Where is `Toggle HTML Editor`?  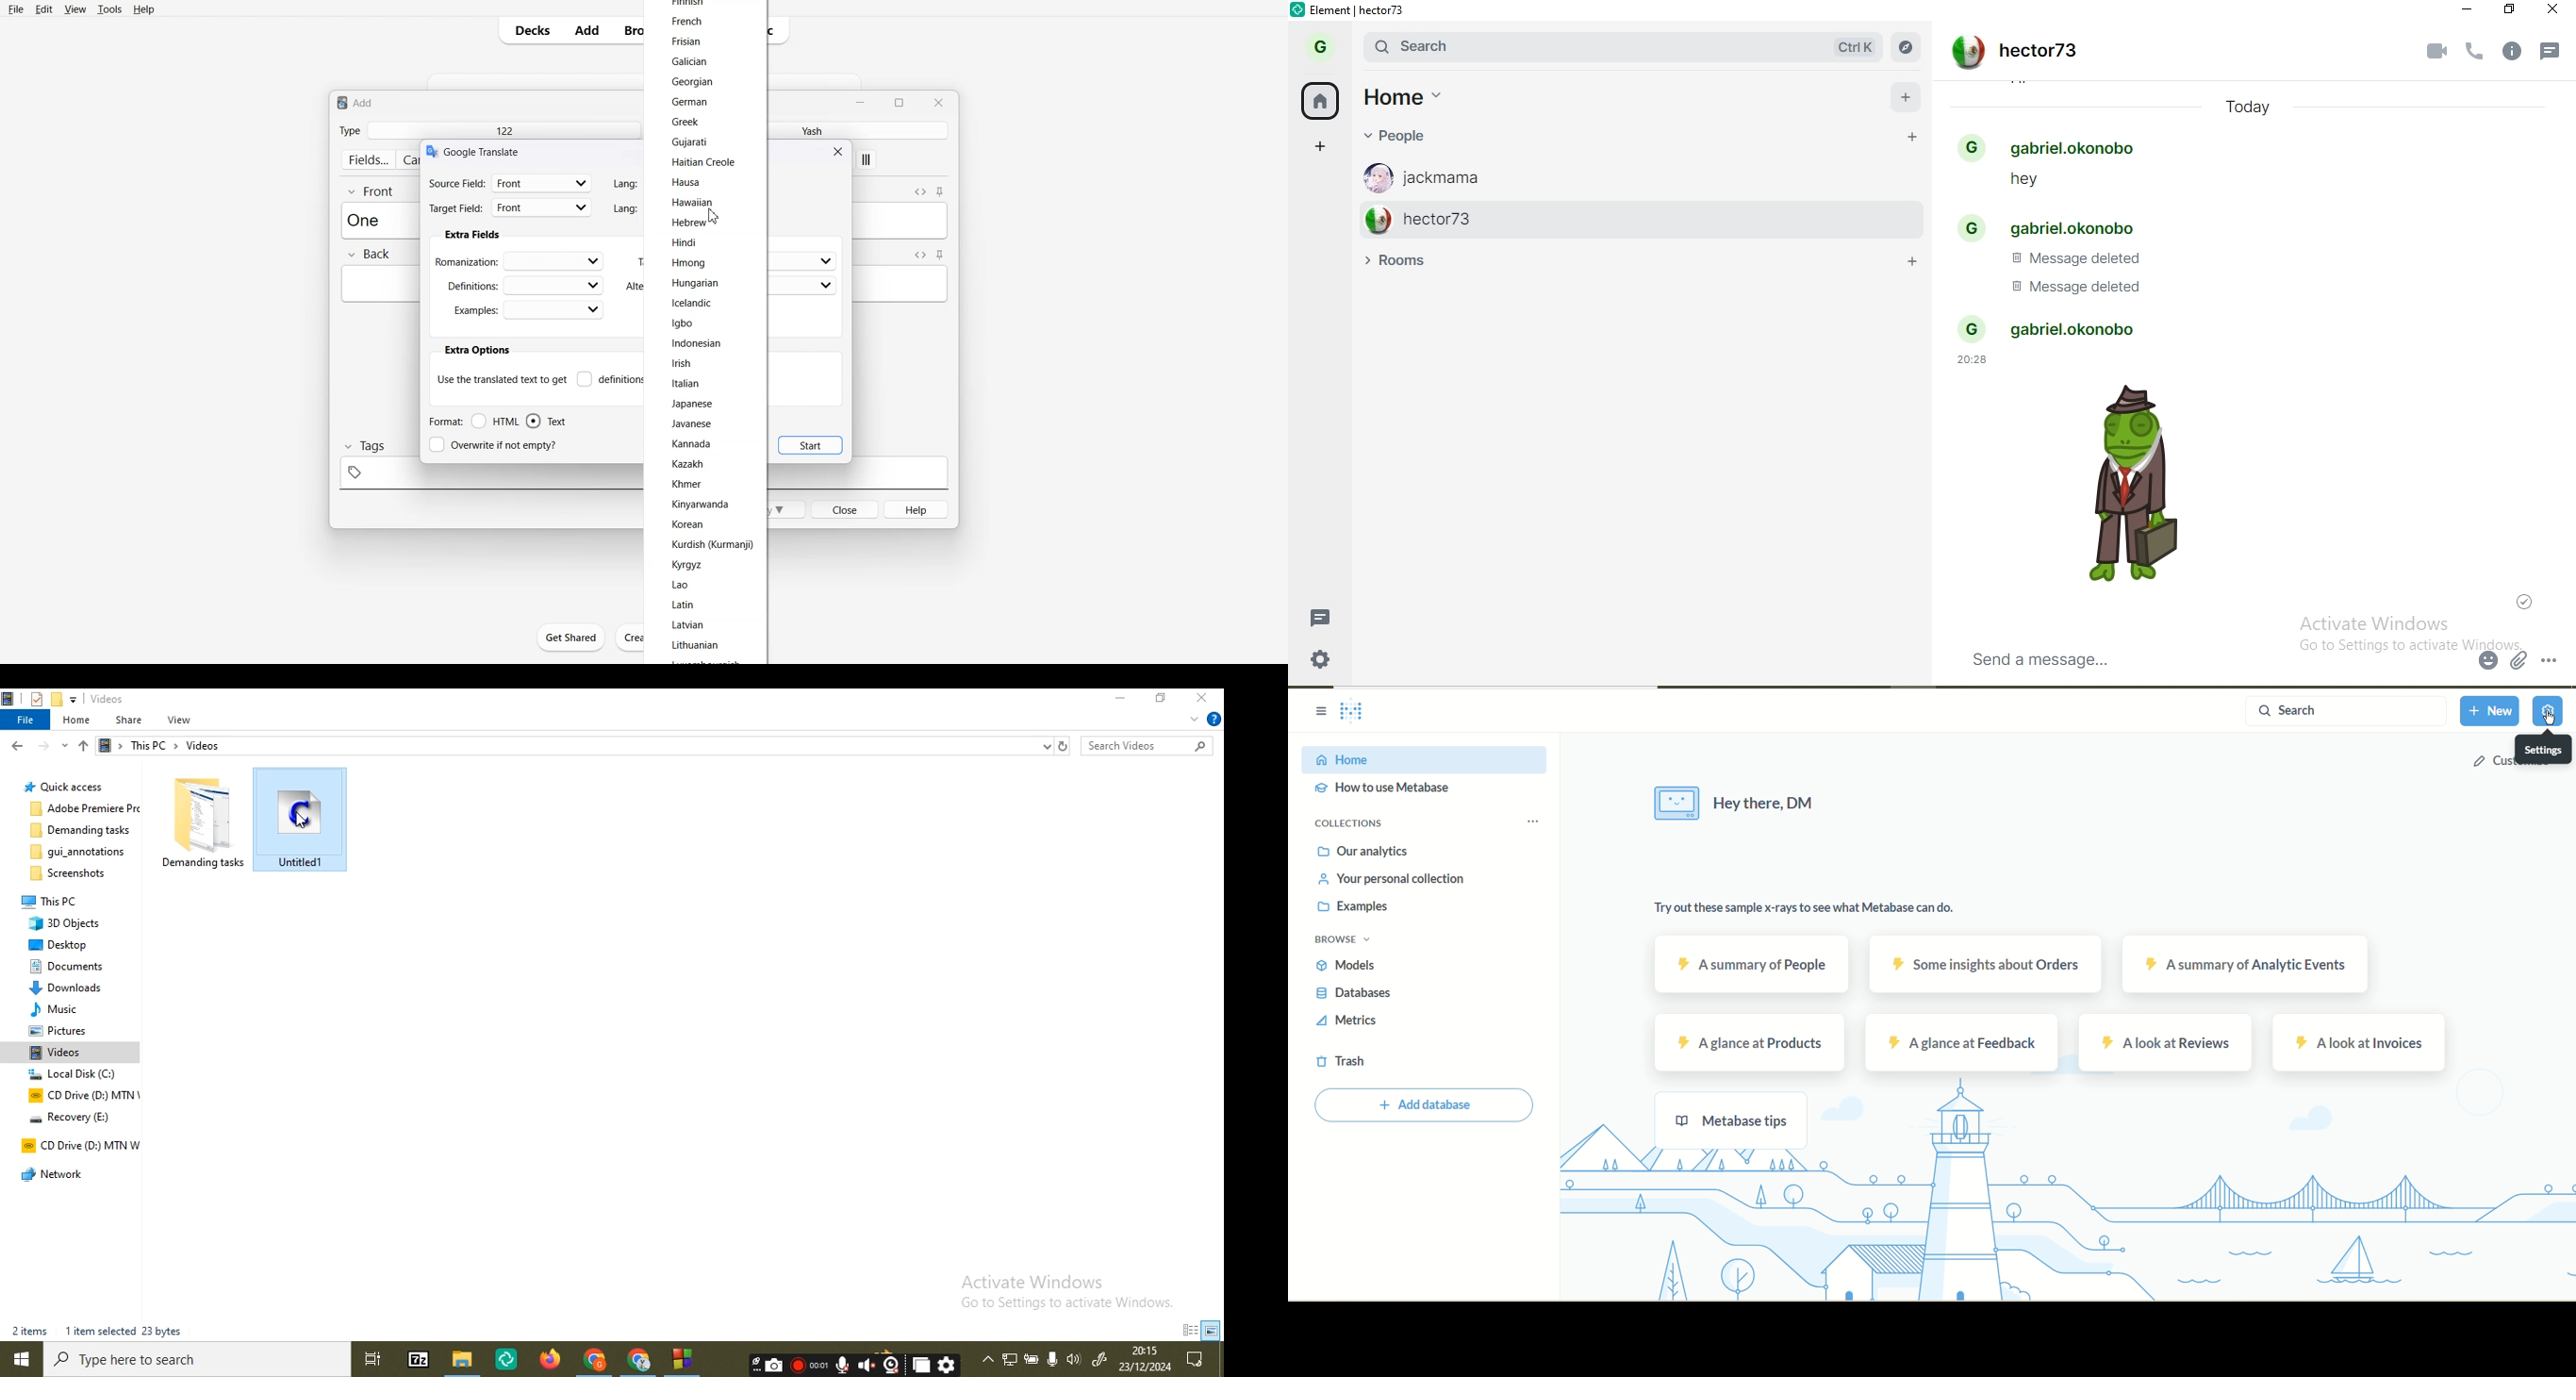
Toggle HTML Editor is located at coordinates (918, 254).